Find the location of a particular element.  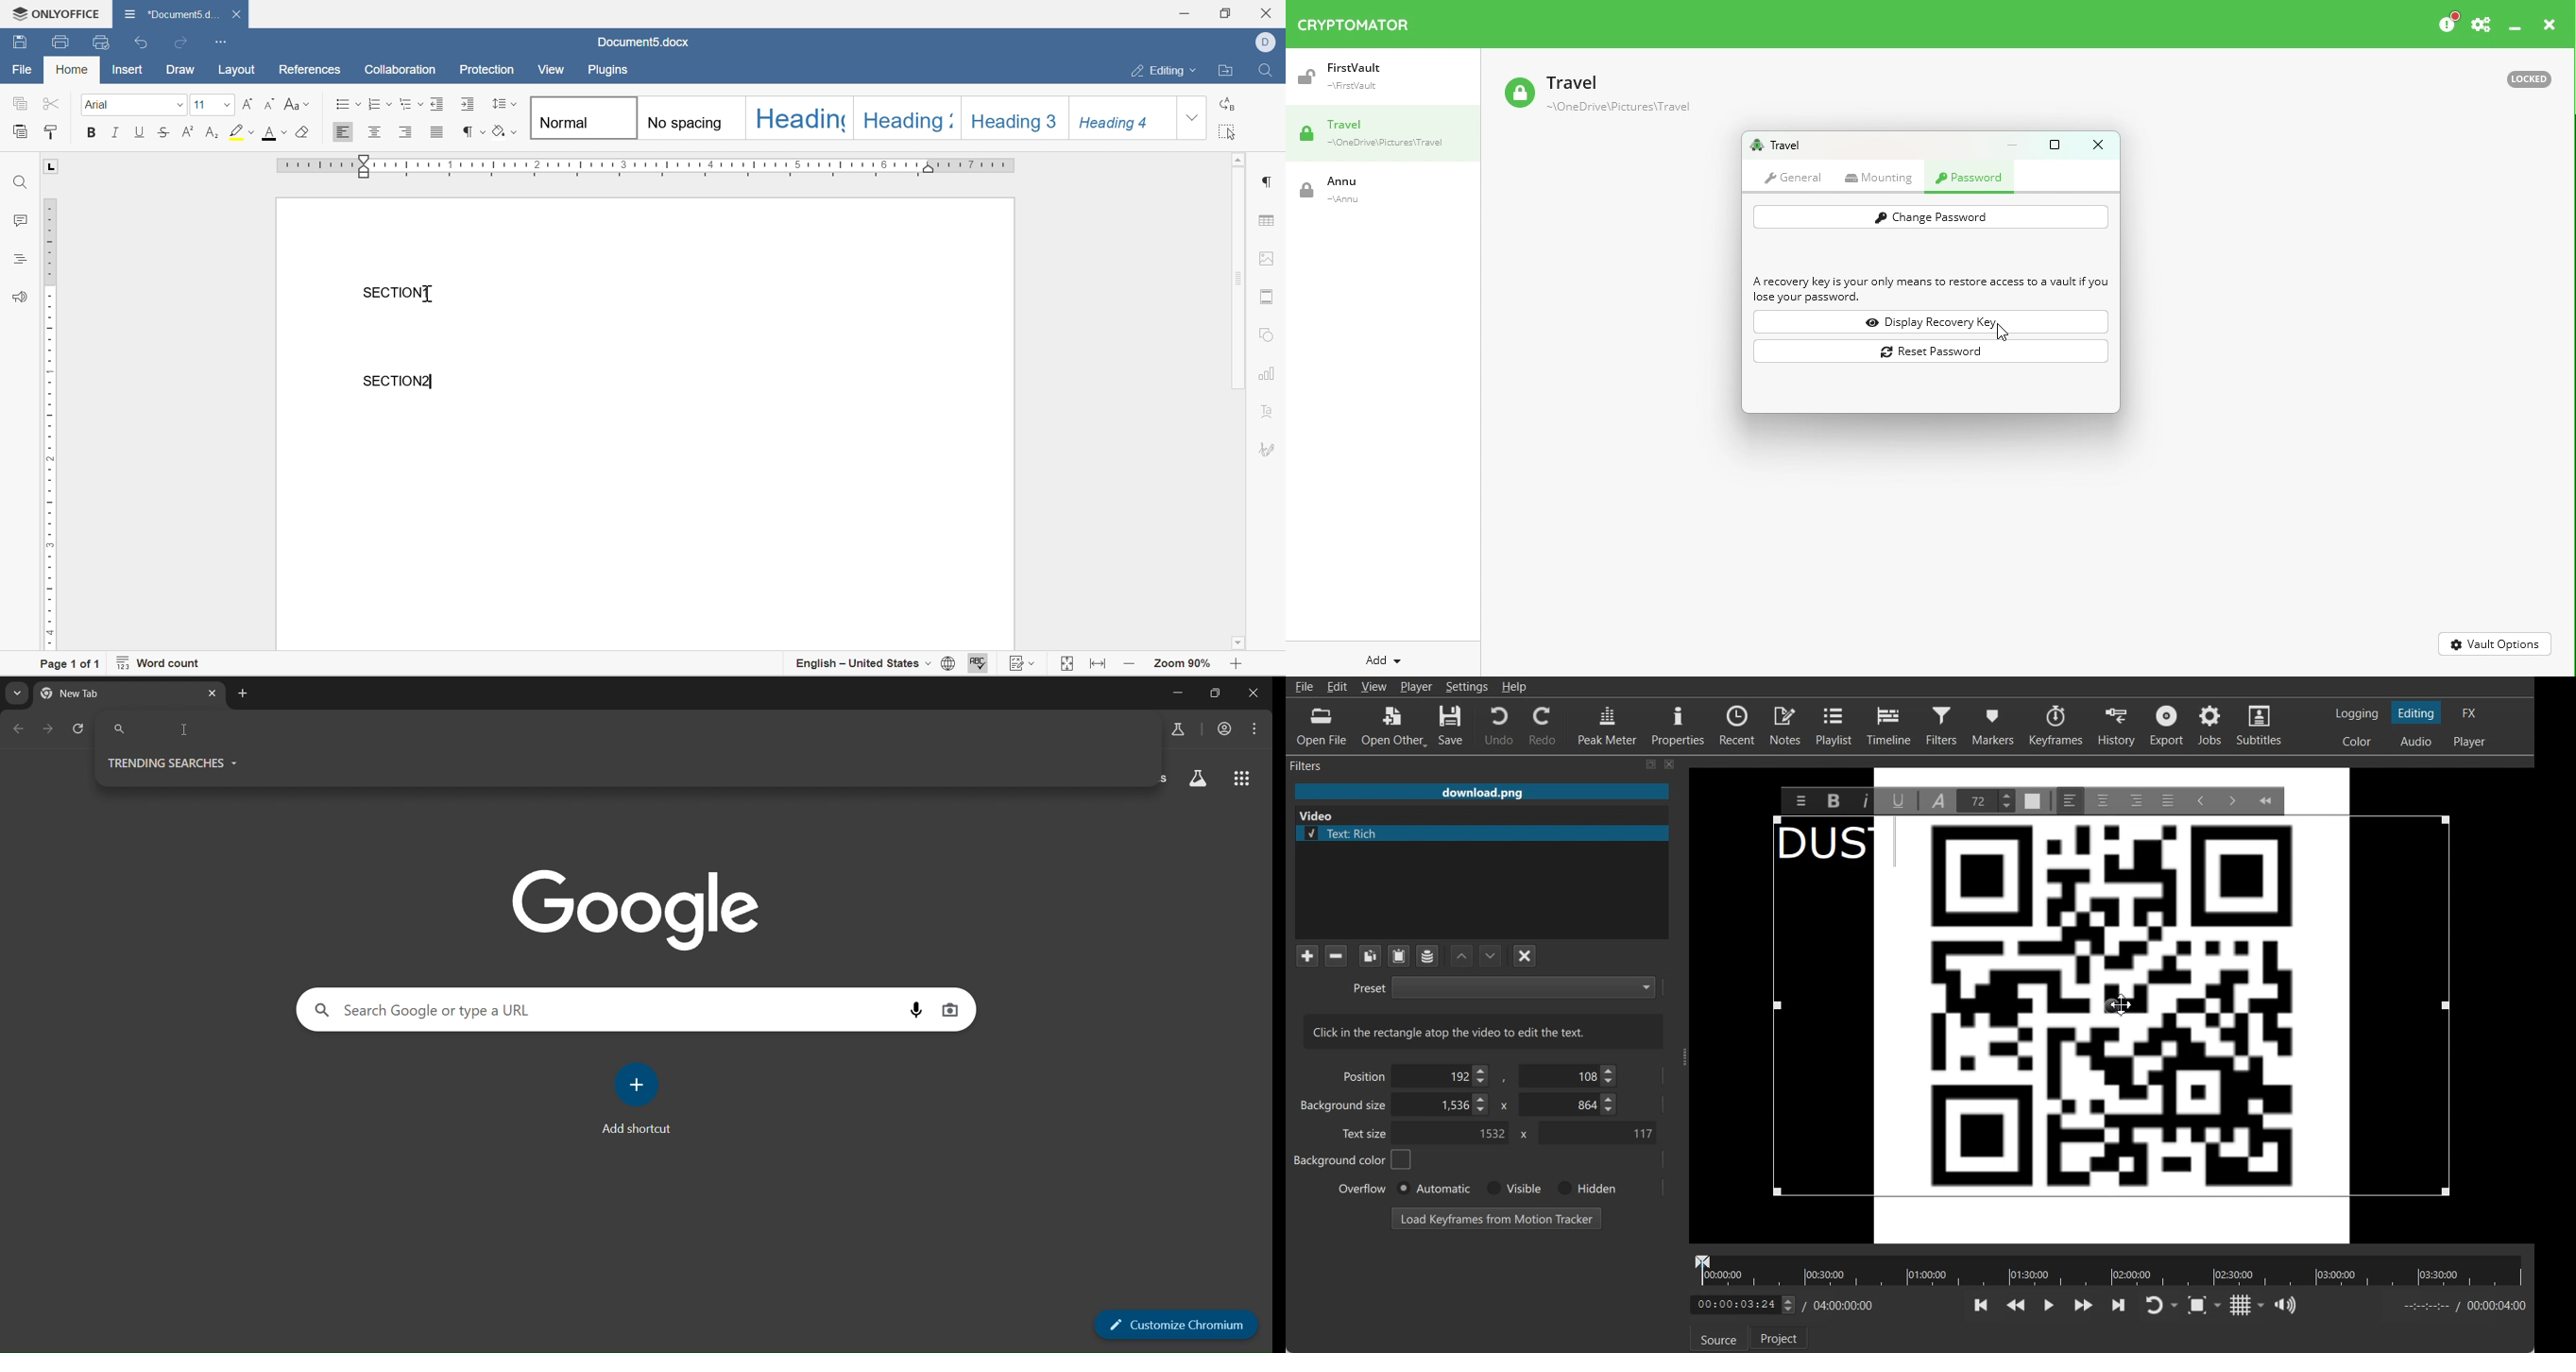

close is located at coordinates (1255, 693).